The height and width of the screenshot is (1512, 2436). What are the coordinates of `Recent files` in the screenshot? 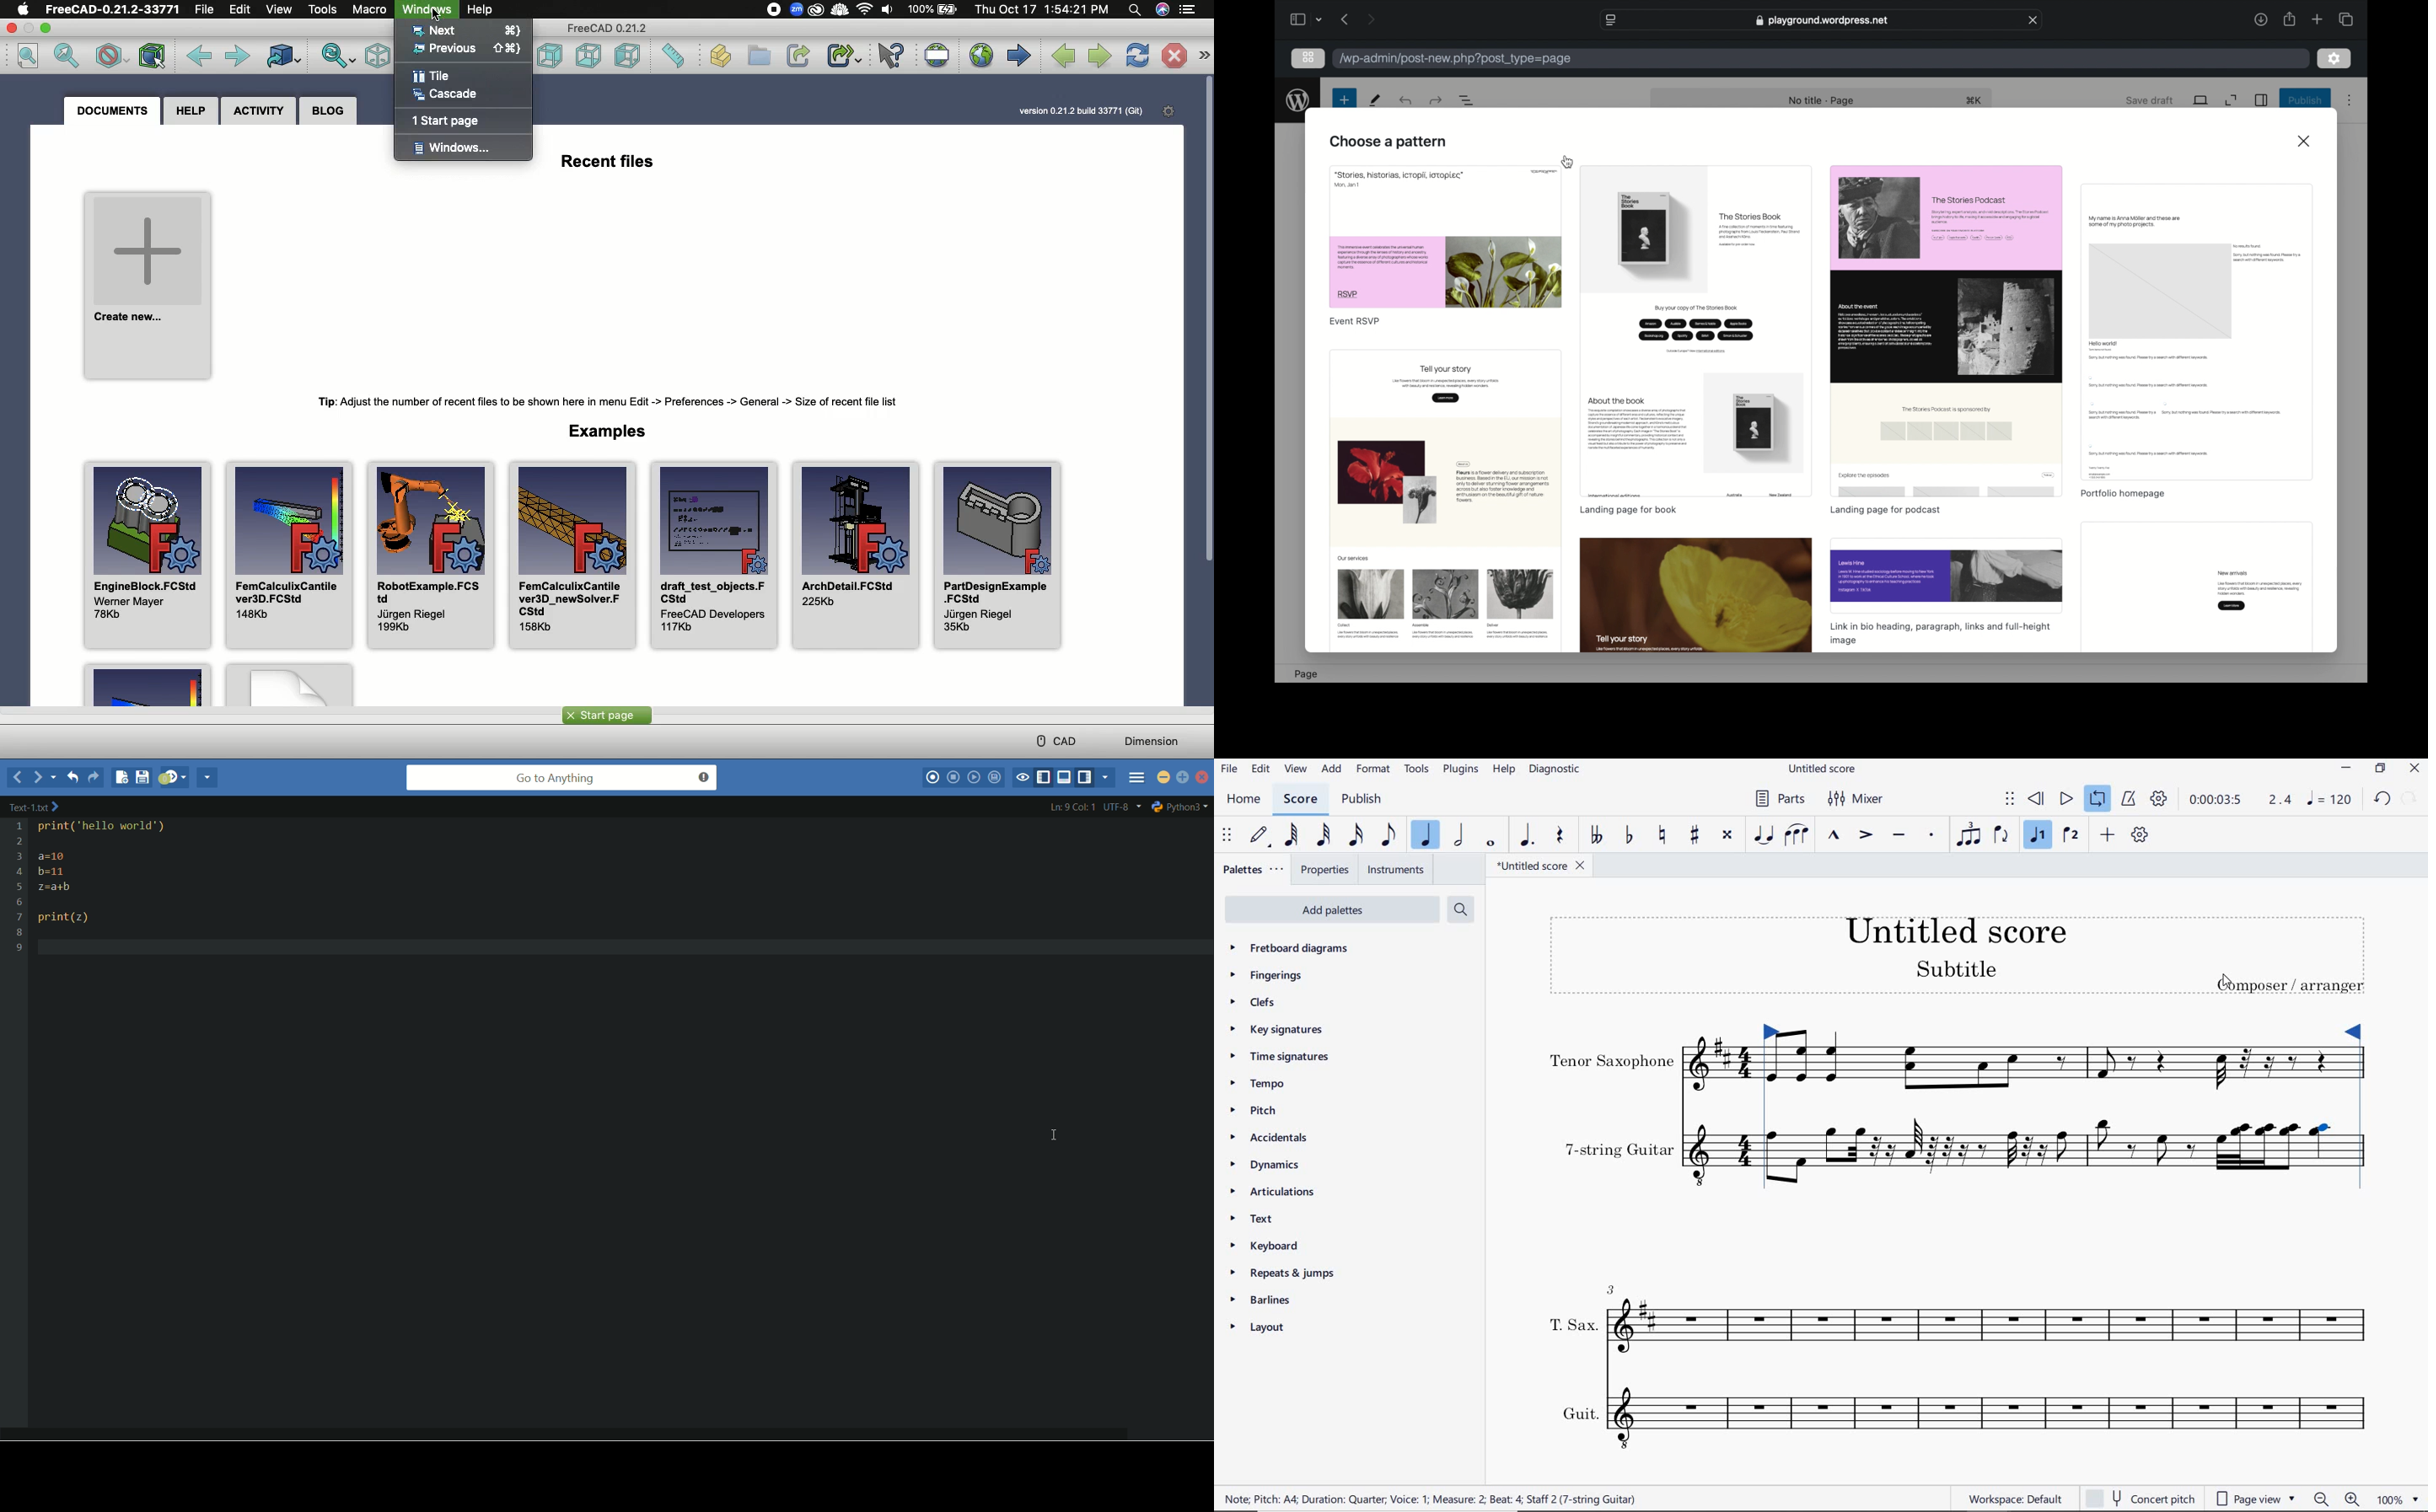 It's located at (606, 161).